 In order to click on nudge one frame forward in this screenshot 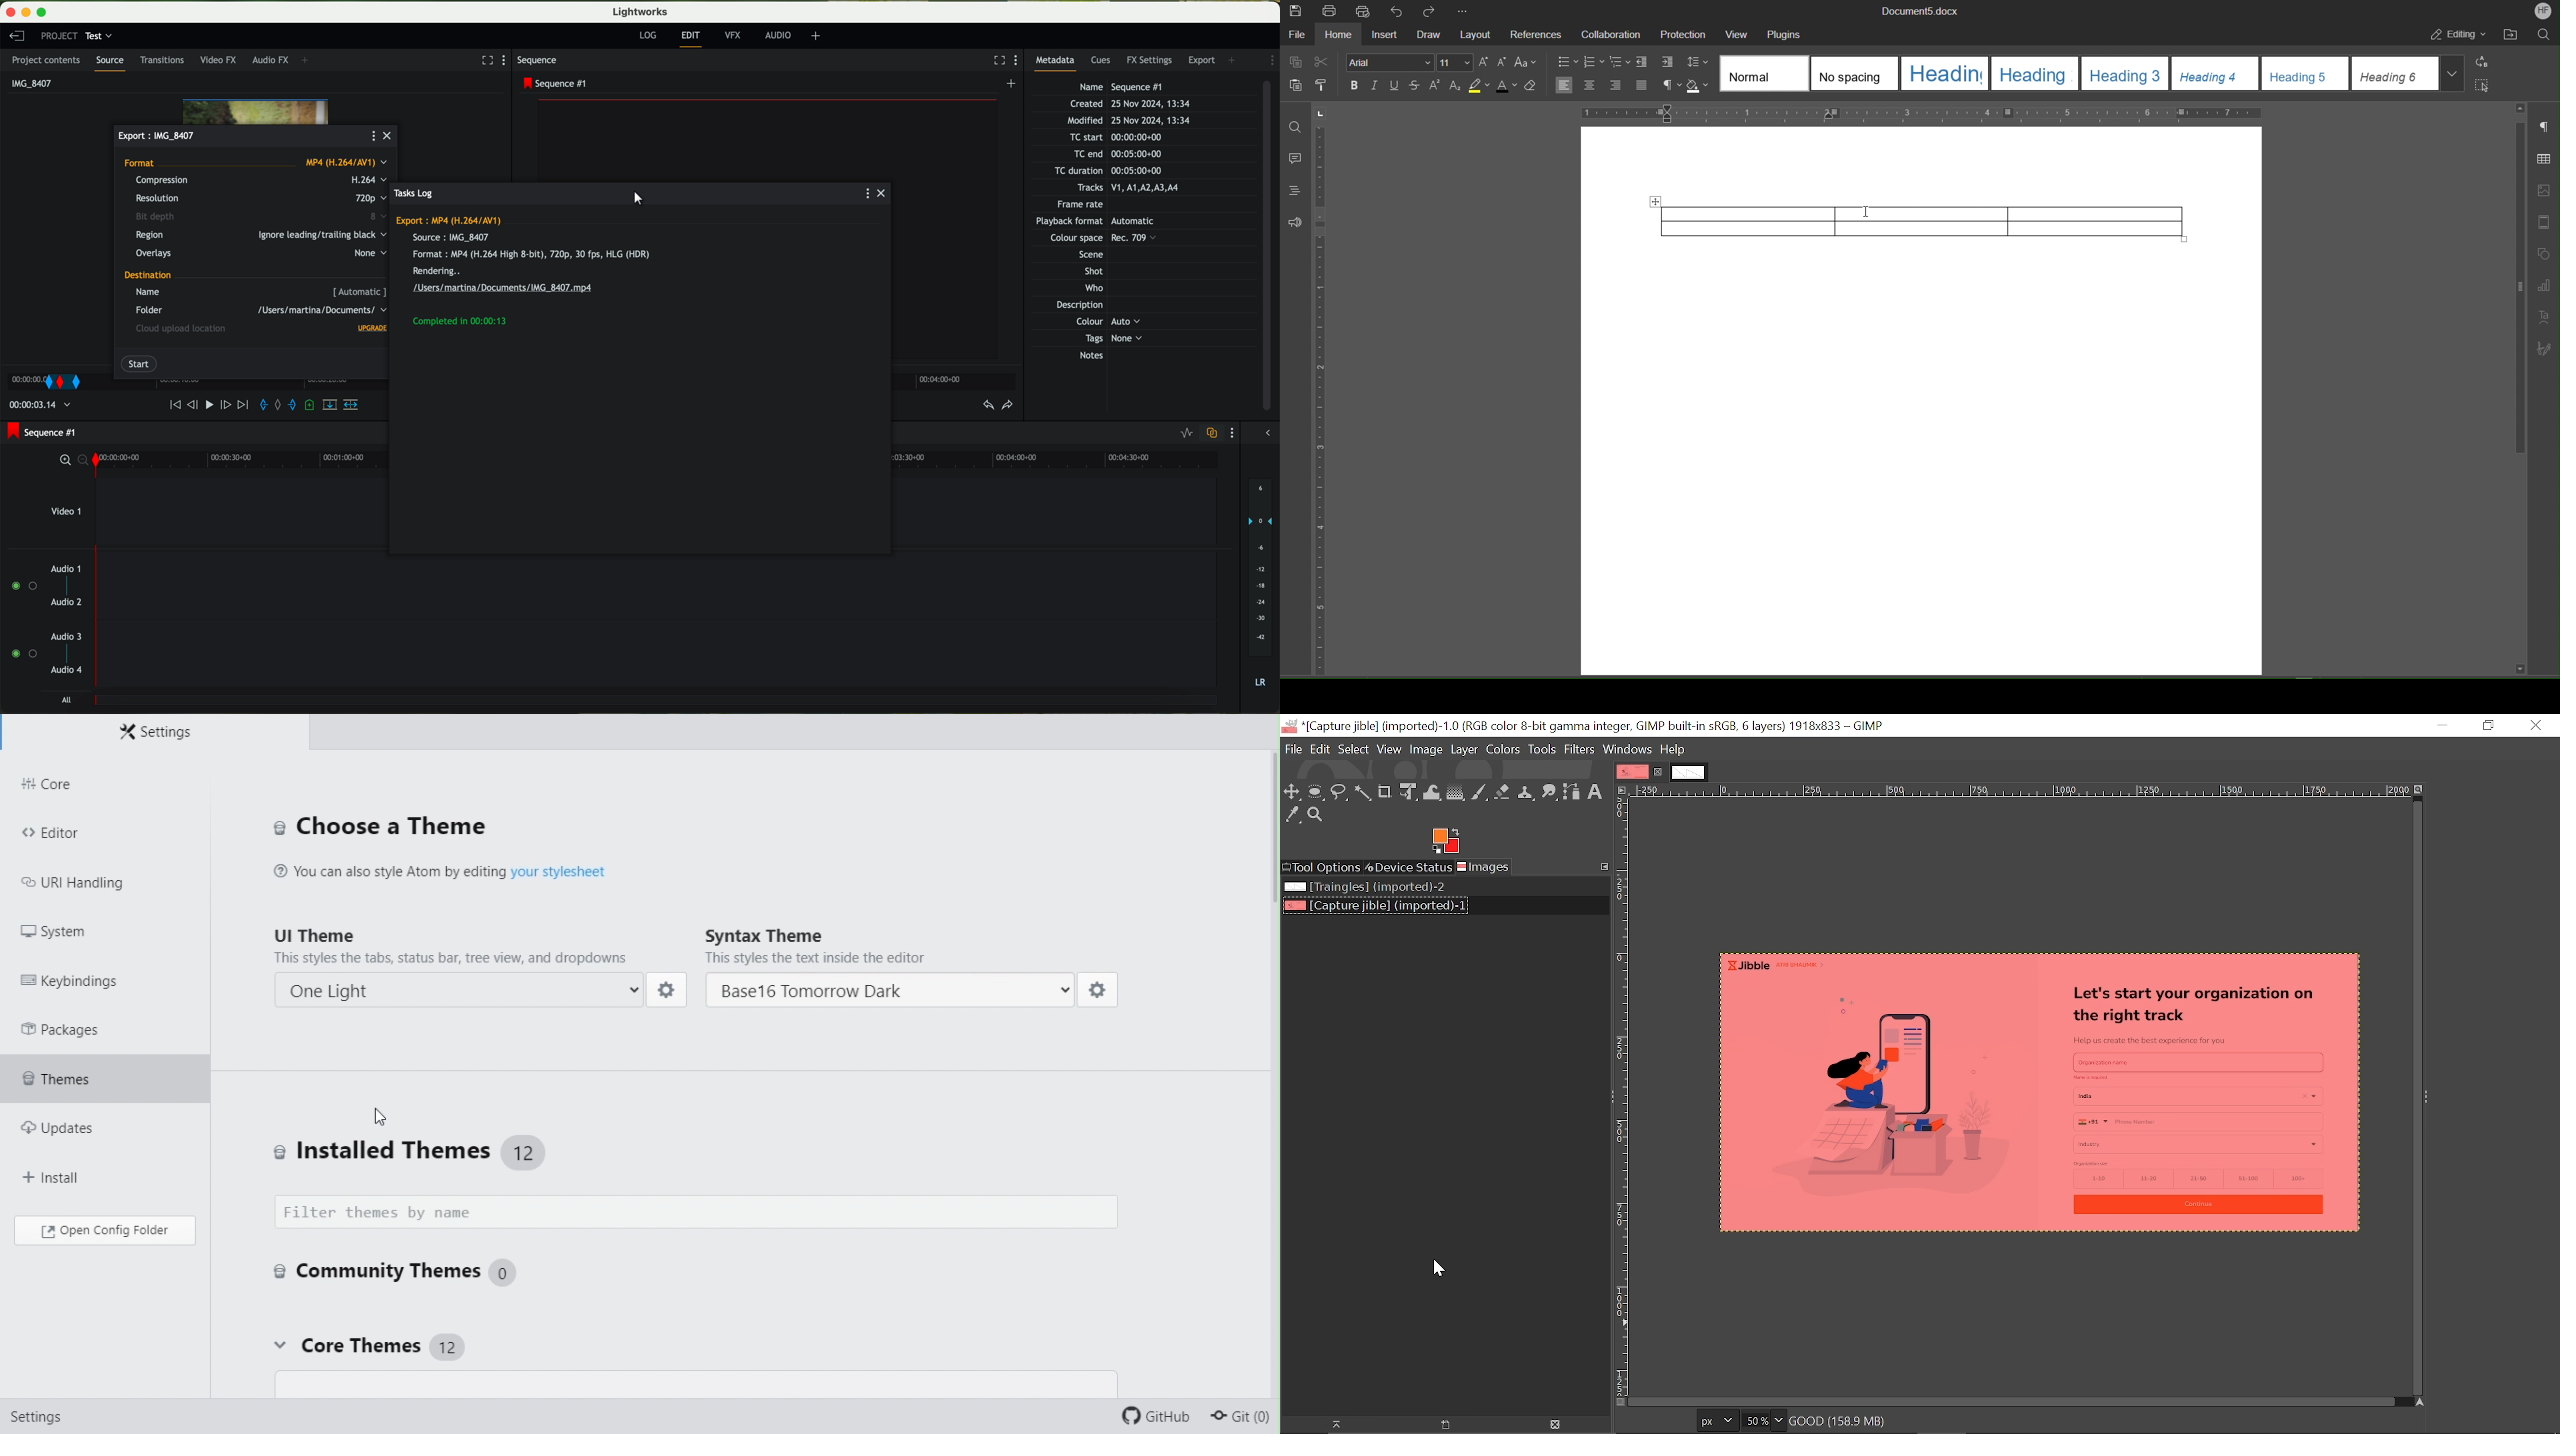, I will do `click(228, 406)`.